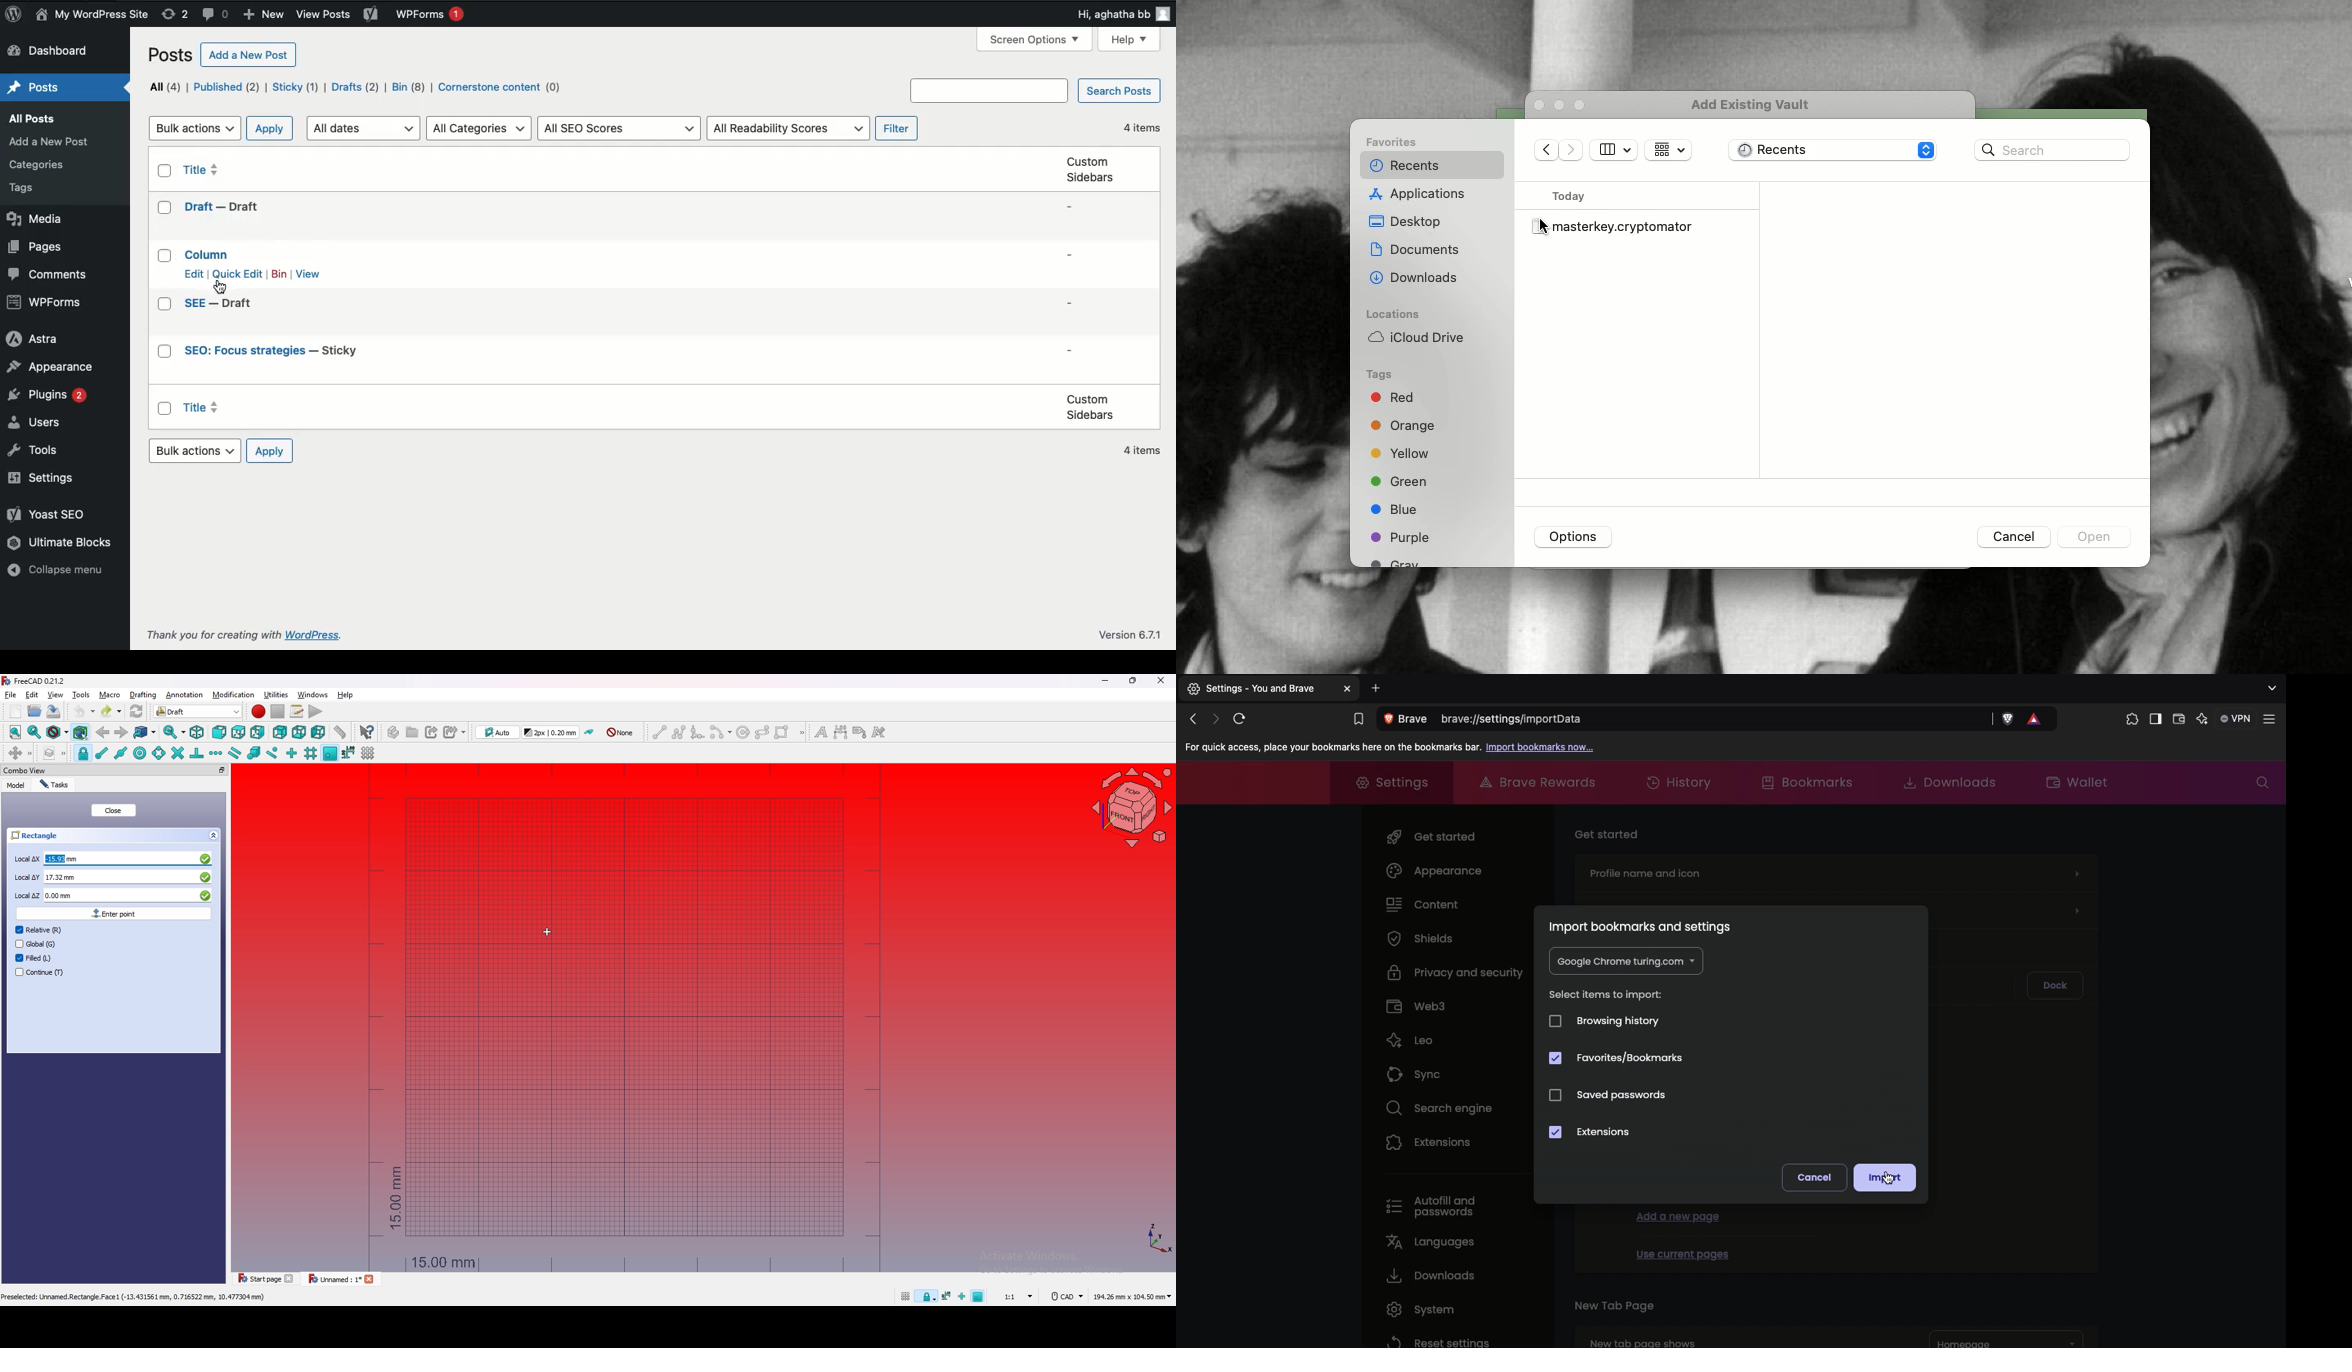 This screenshot has height=1372, width=2352. What do you see at coordinates (235, 752) in the screenshot?
I see `snap parallel` at bounding box center [235, 752].